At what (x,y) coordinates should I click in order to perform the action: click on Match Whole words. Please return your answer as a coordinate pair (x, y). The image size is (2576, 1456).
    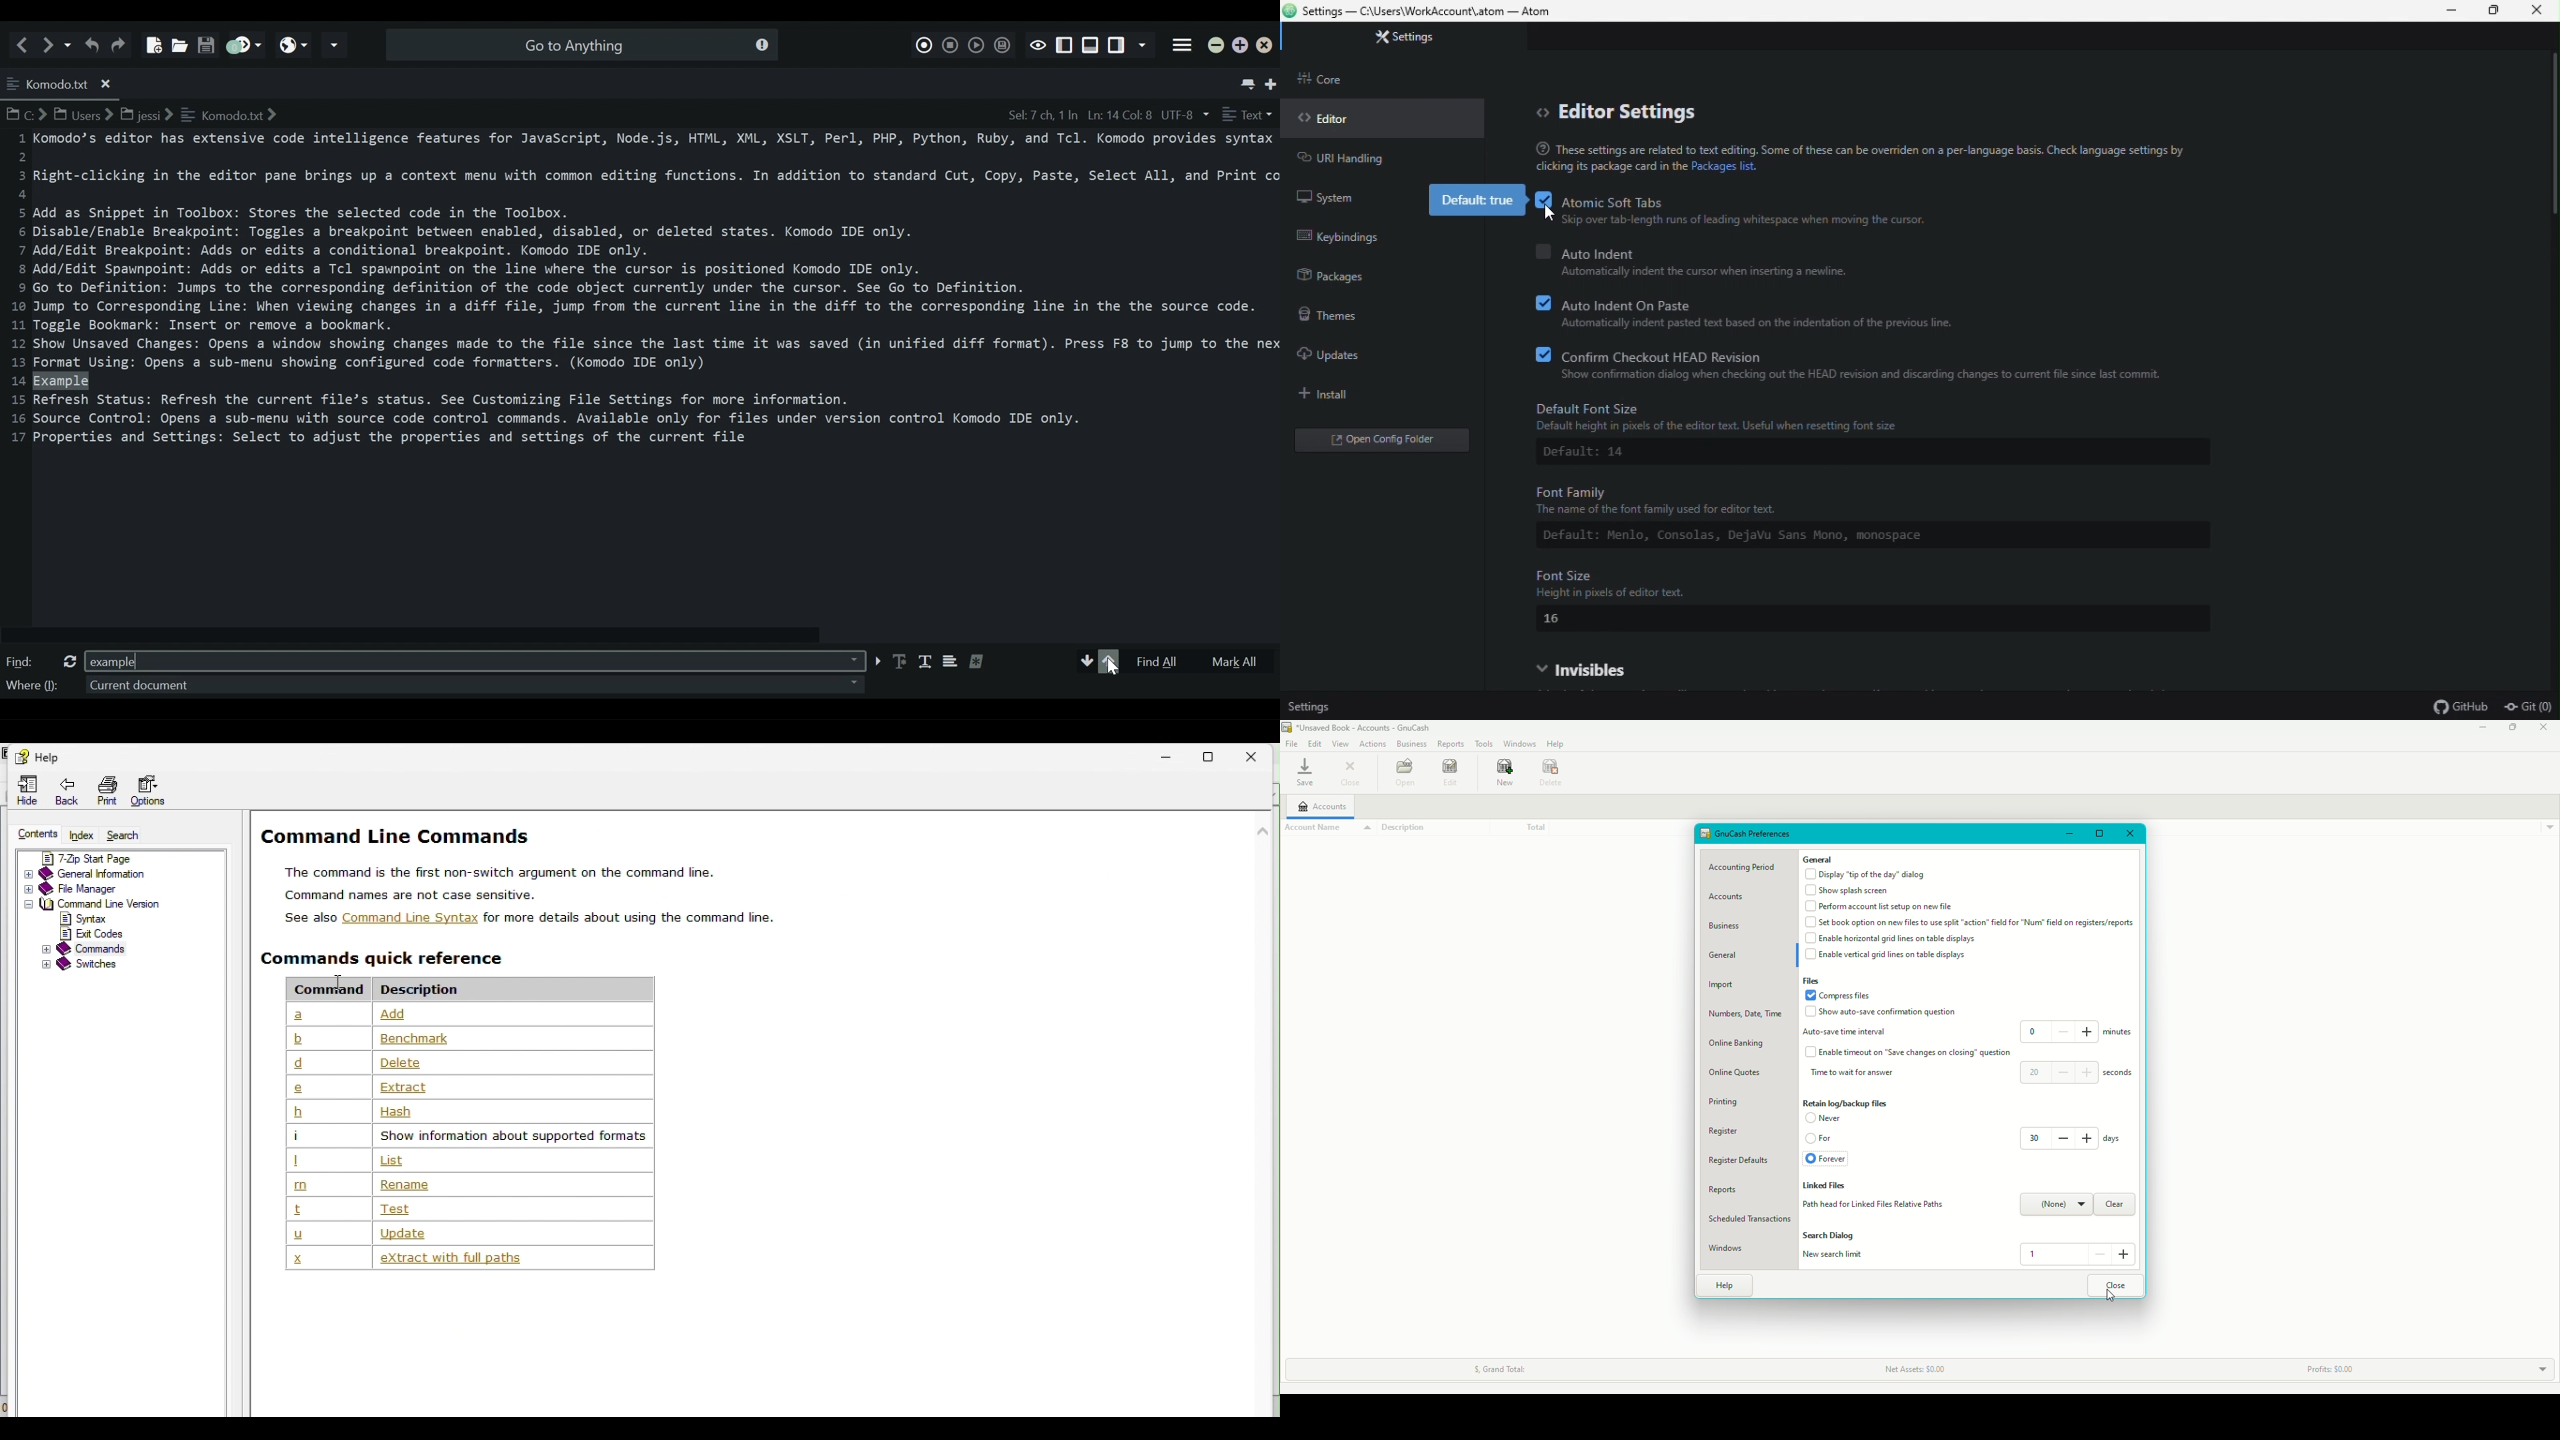
    Looking at the image, I should click on (925, 663).